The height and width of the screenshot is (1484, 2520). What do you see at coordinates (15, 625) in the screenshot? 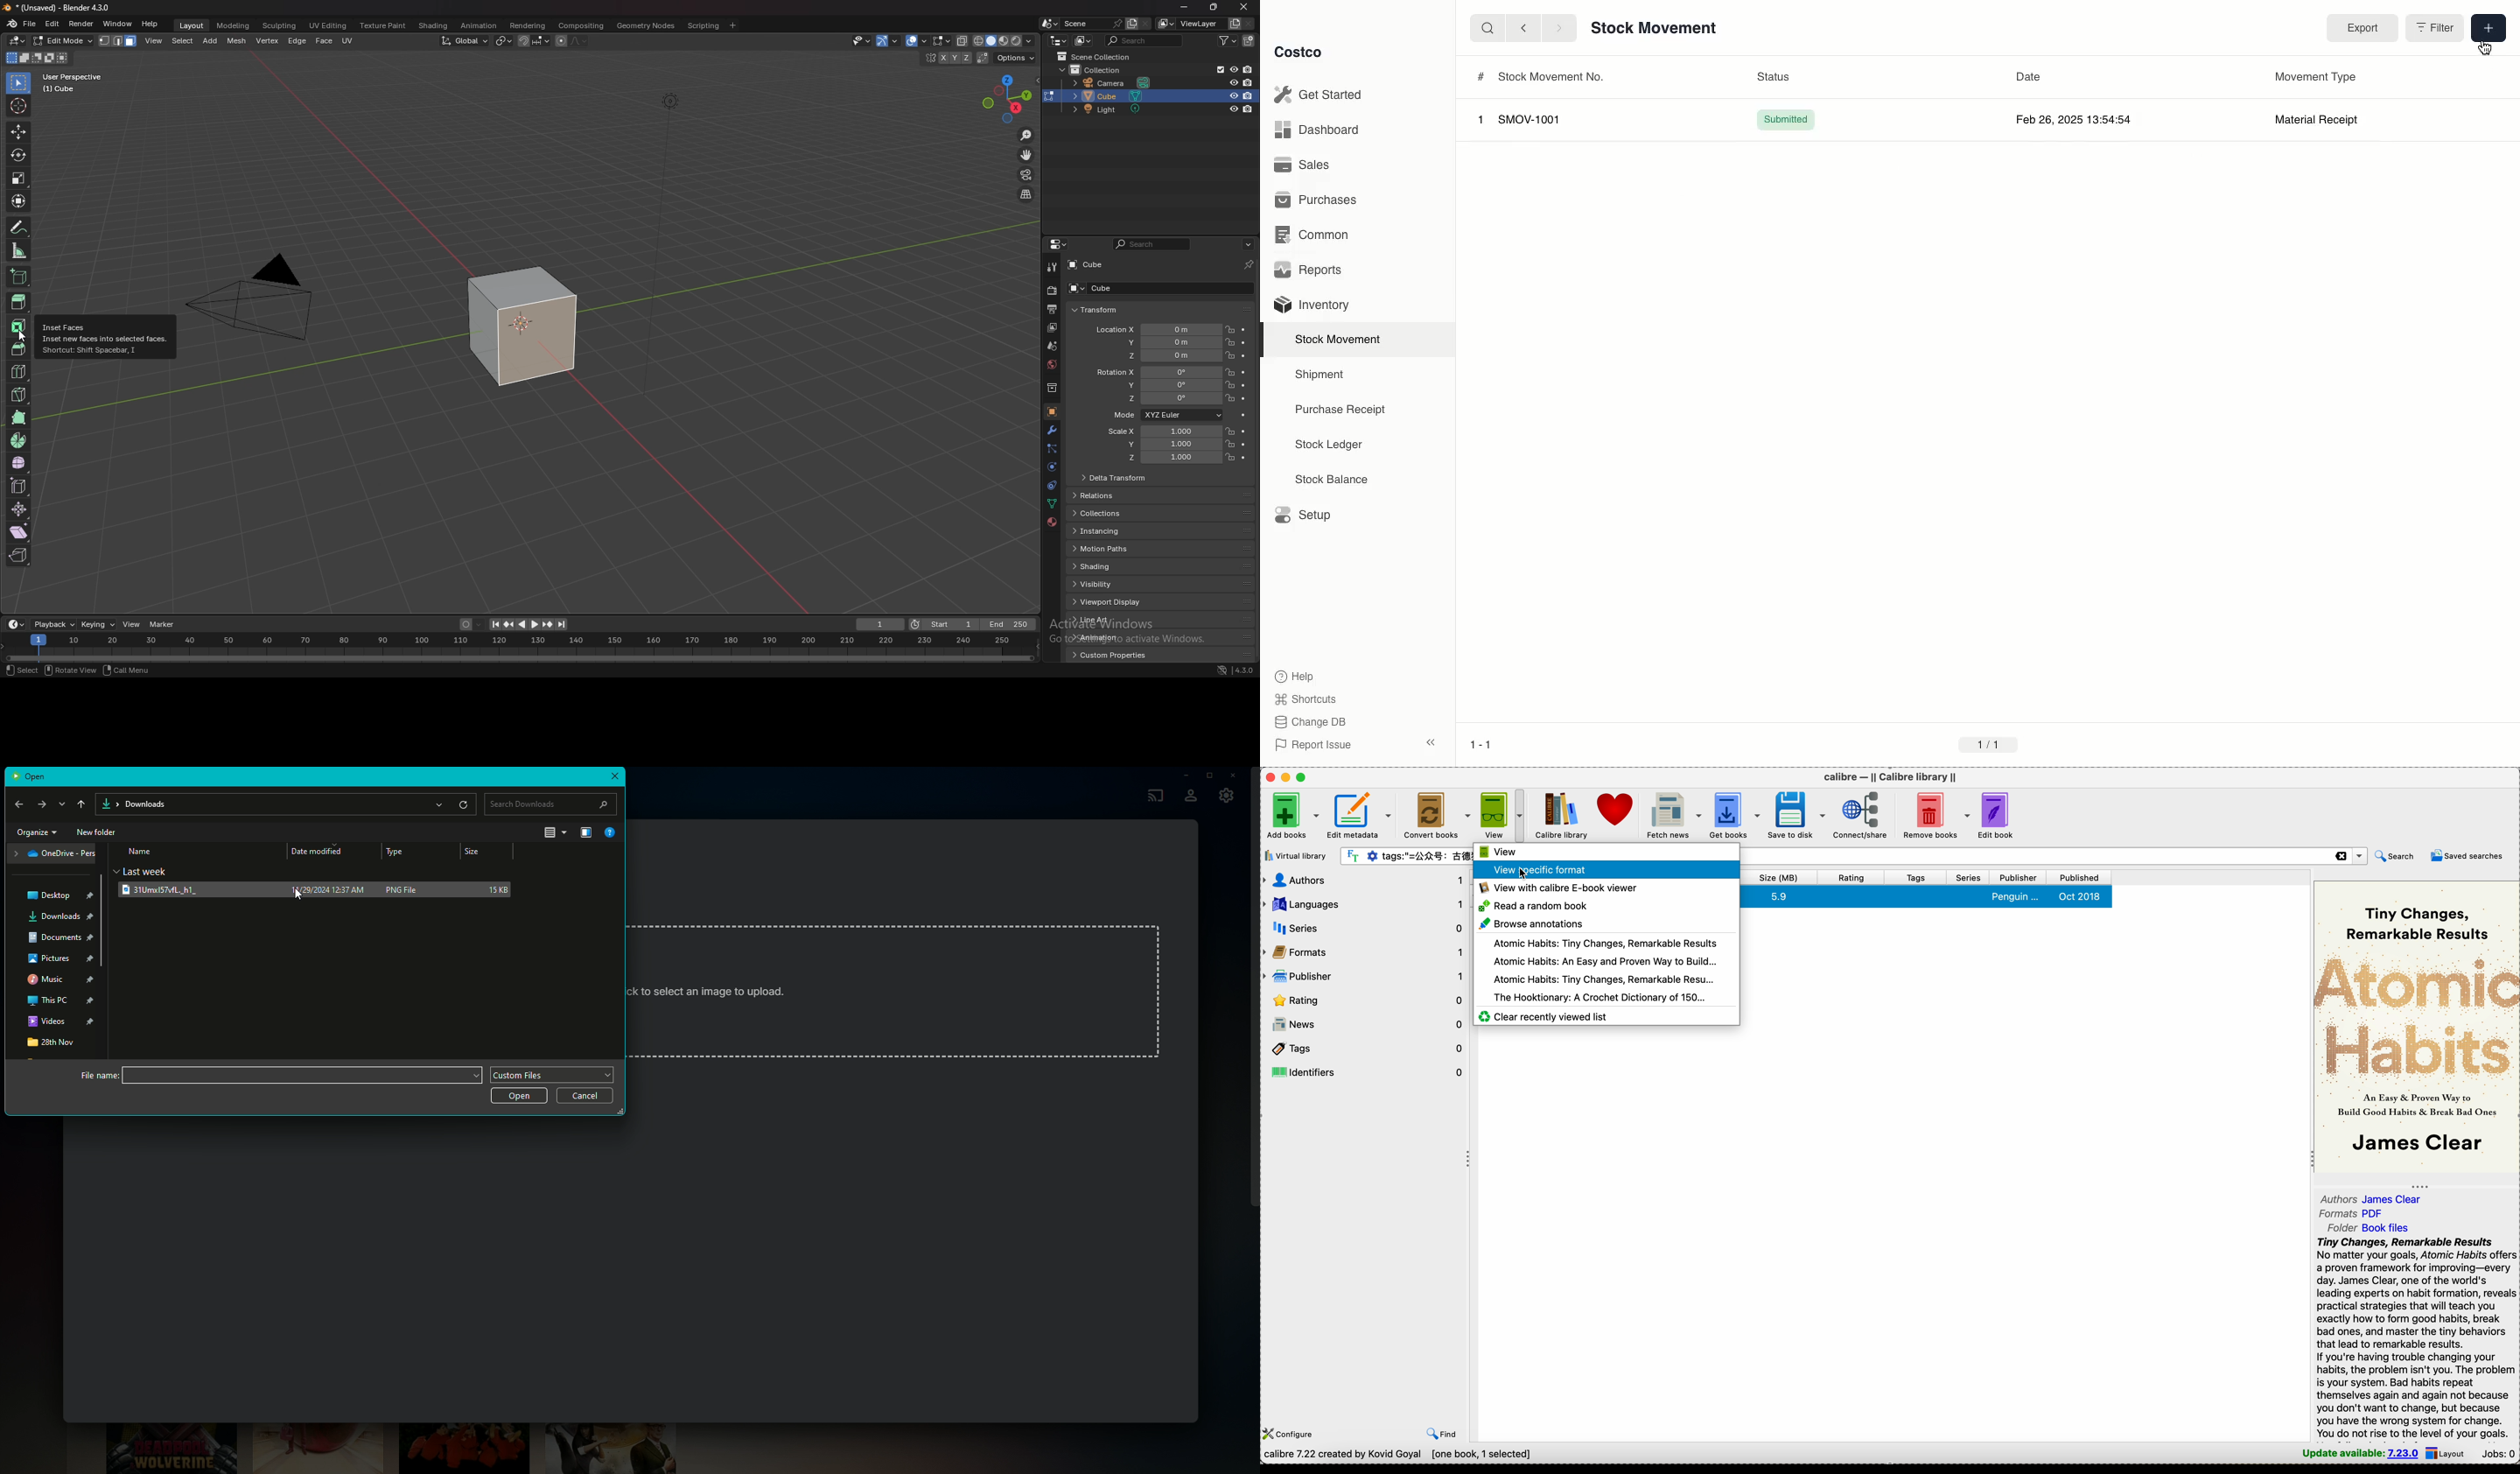
I see `editor type` at bounding box center [15, 625].